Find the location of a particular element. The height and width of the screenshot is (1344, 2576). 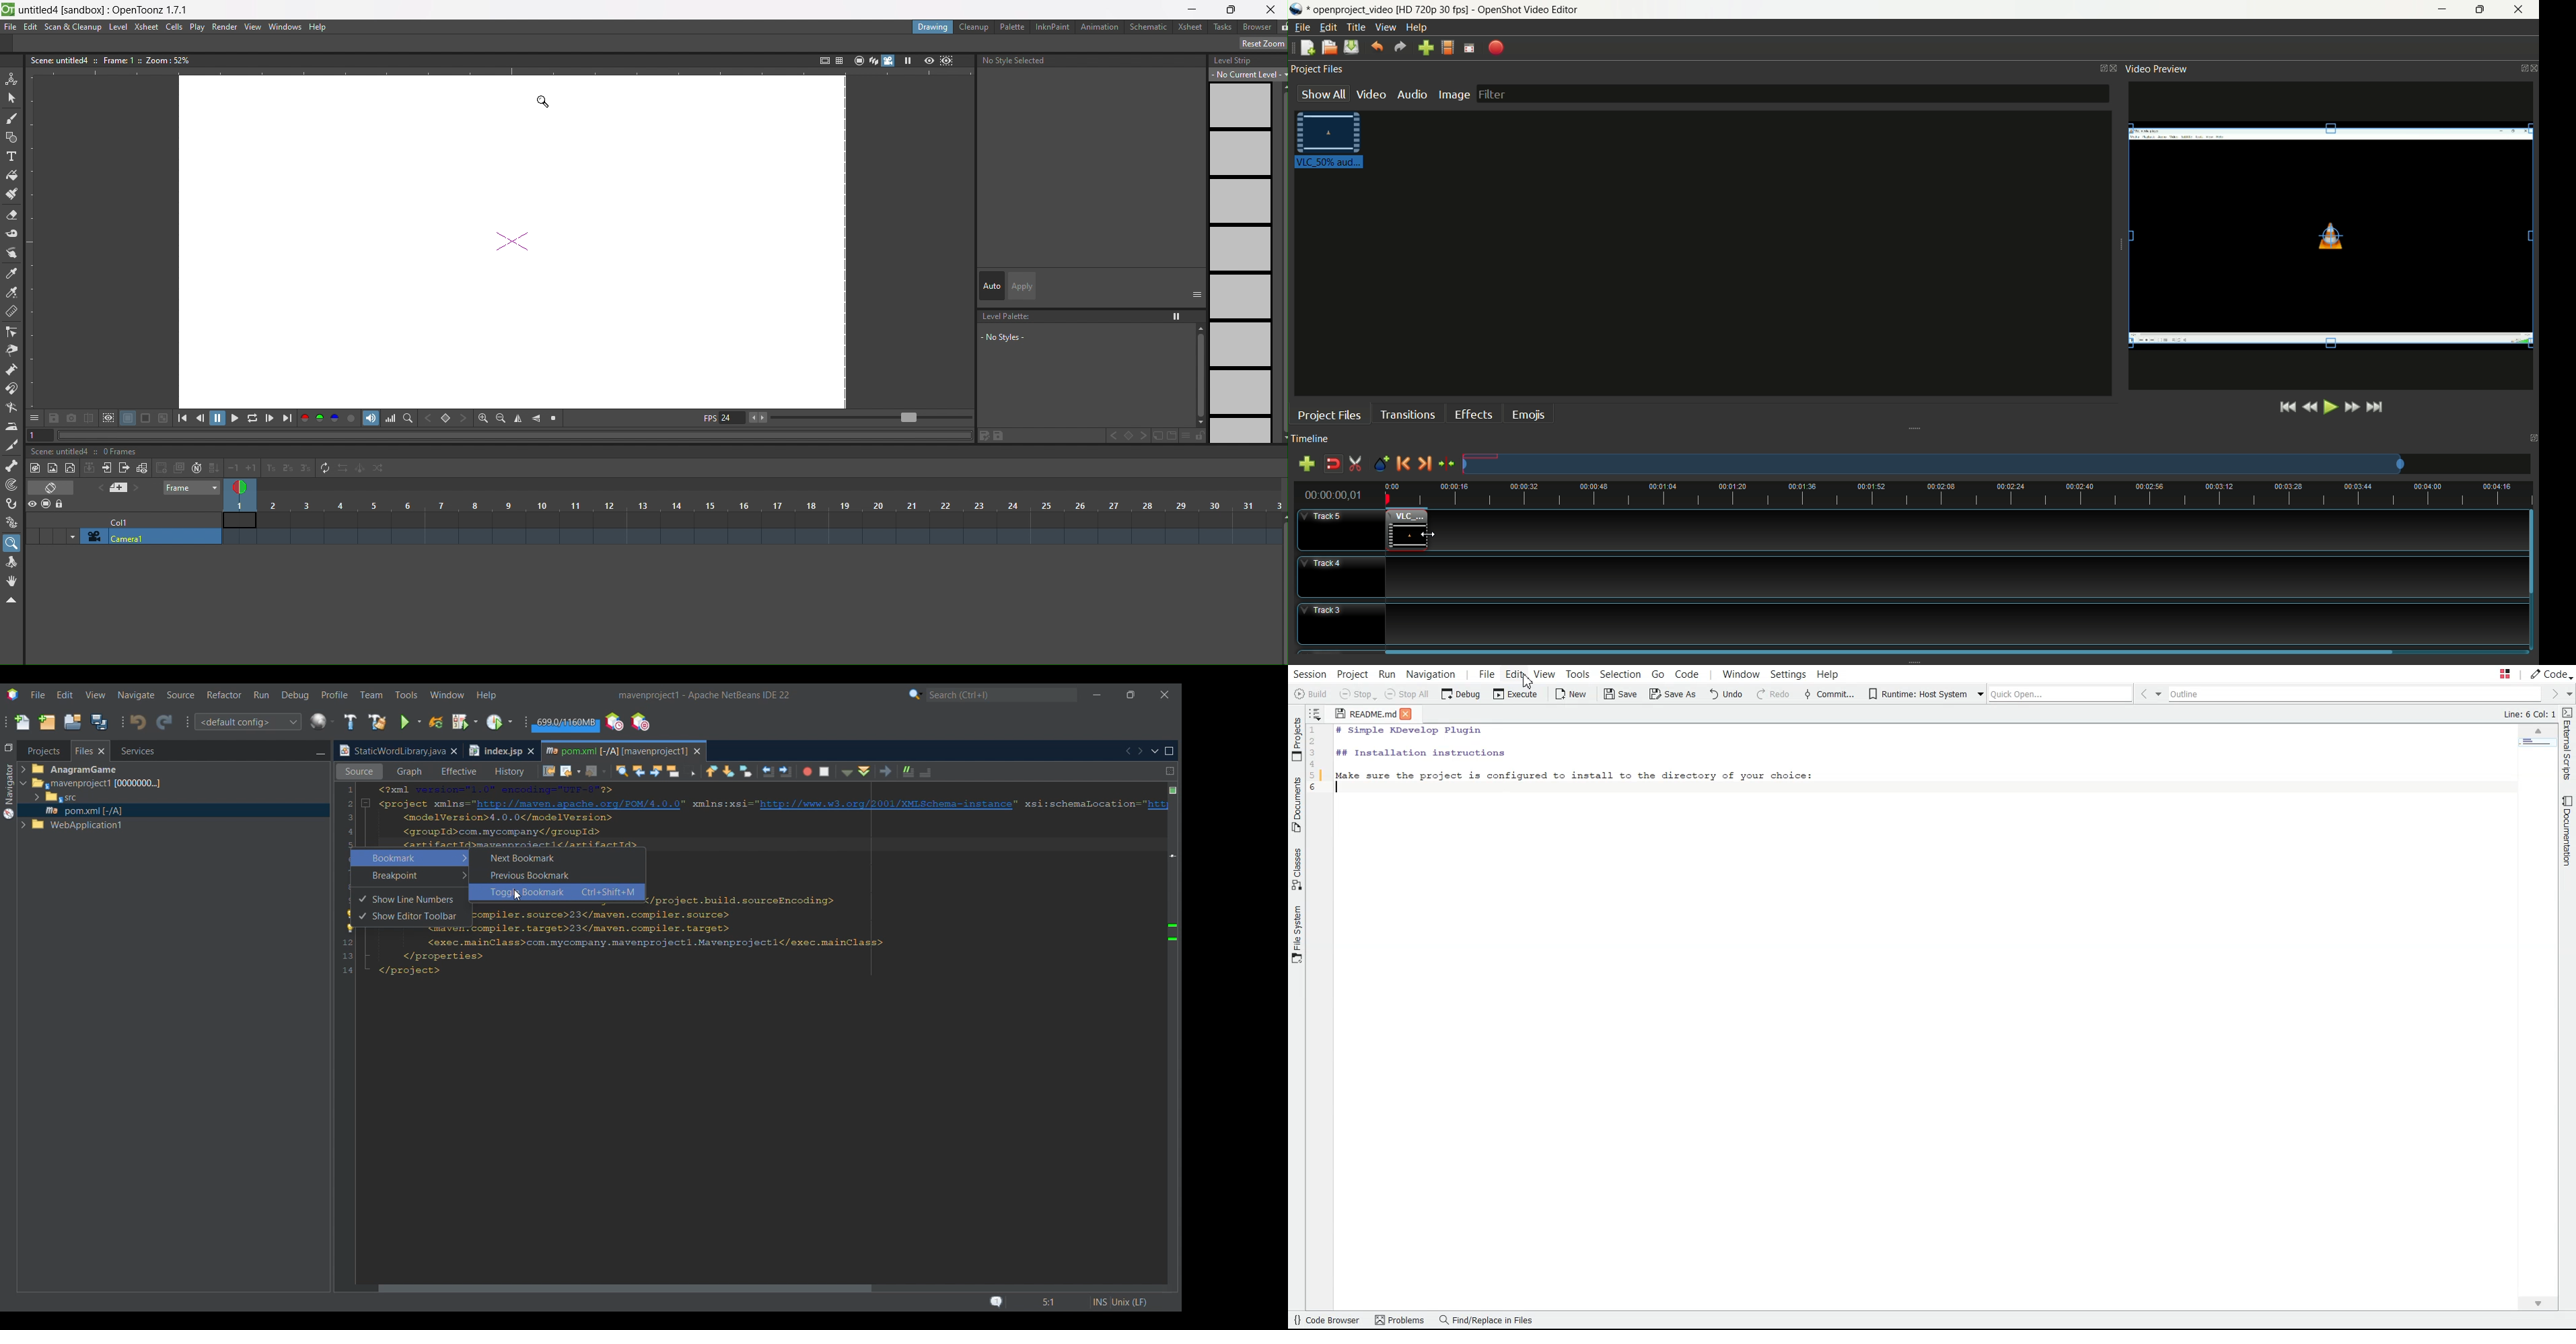

icons is located at coordinates (845, 60).